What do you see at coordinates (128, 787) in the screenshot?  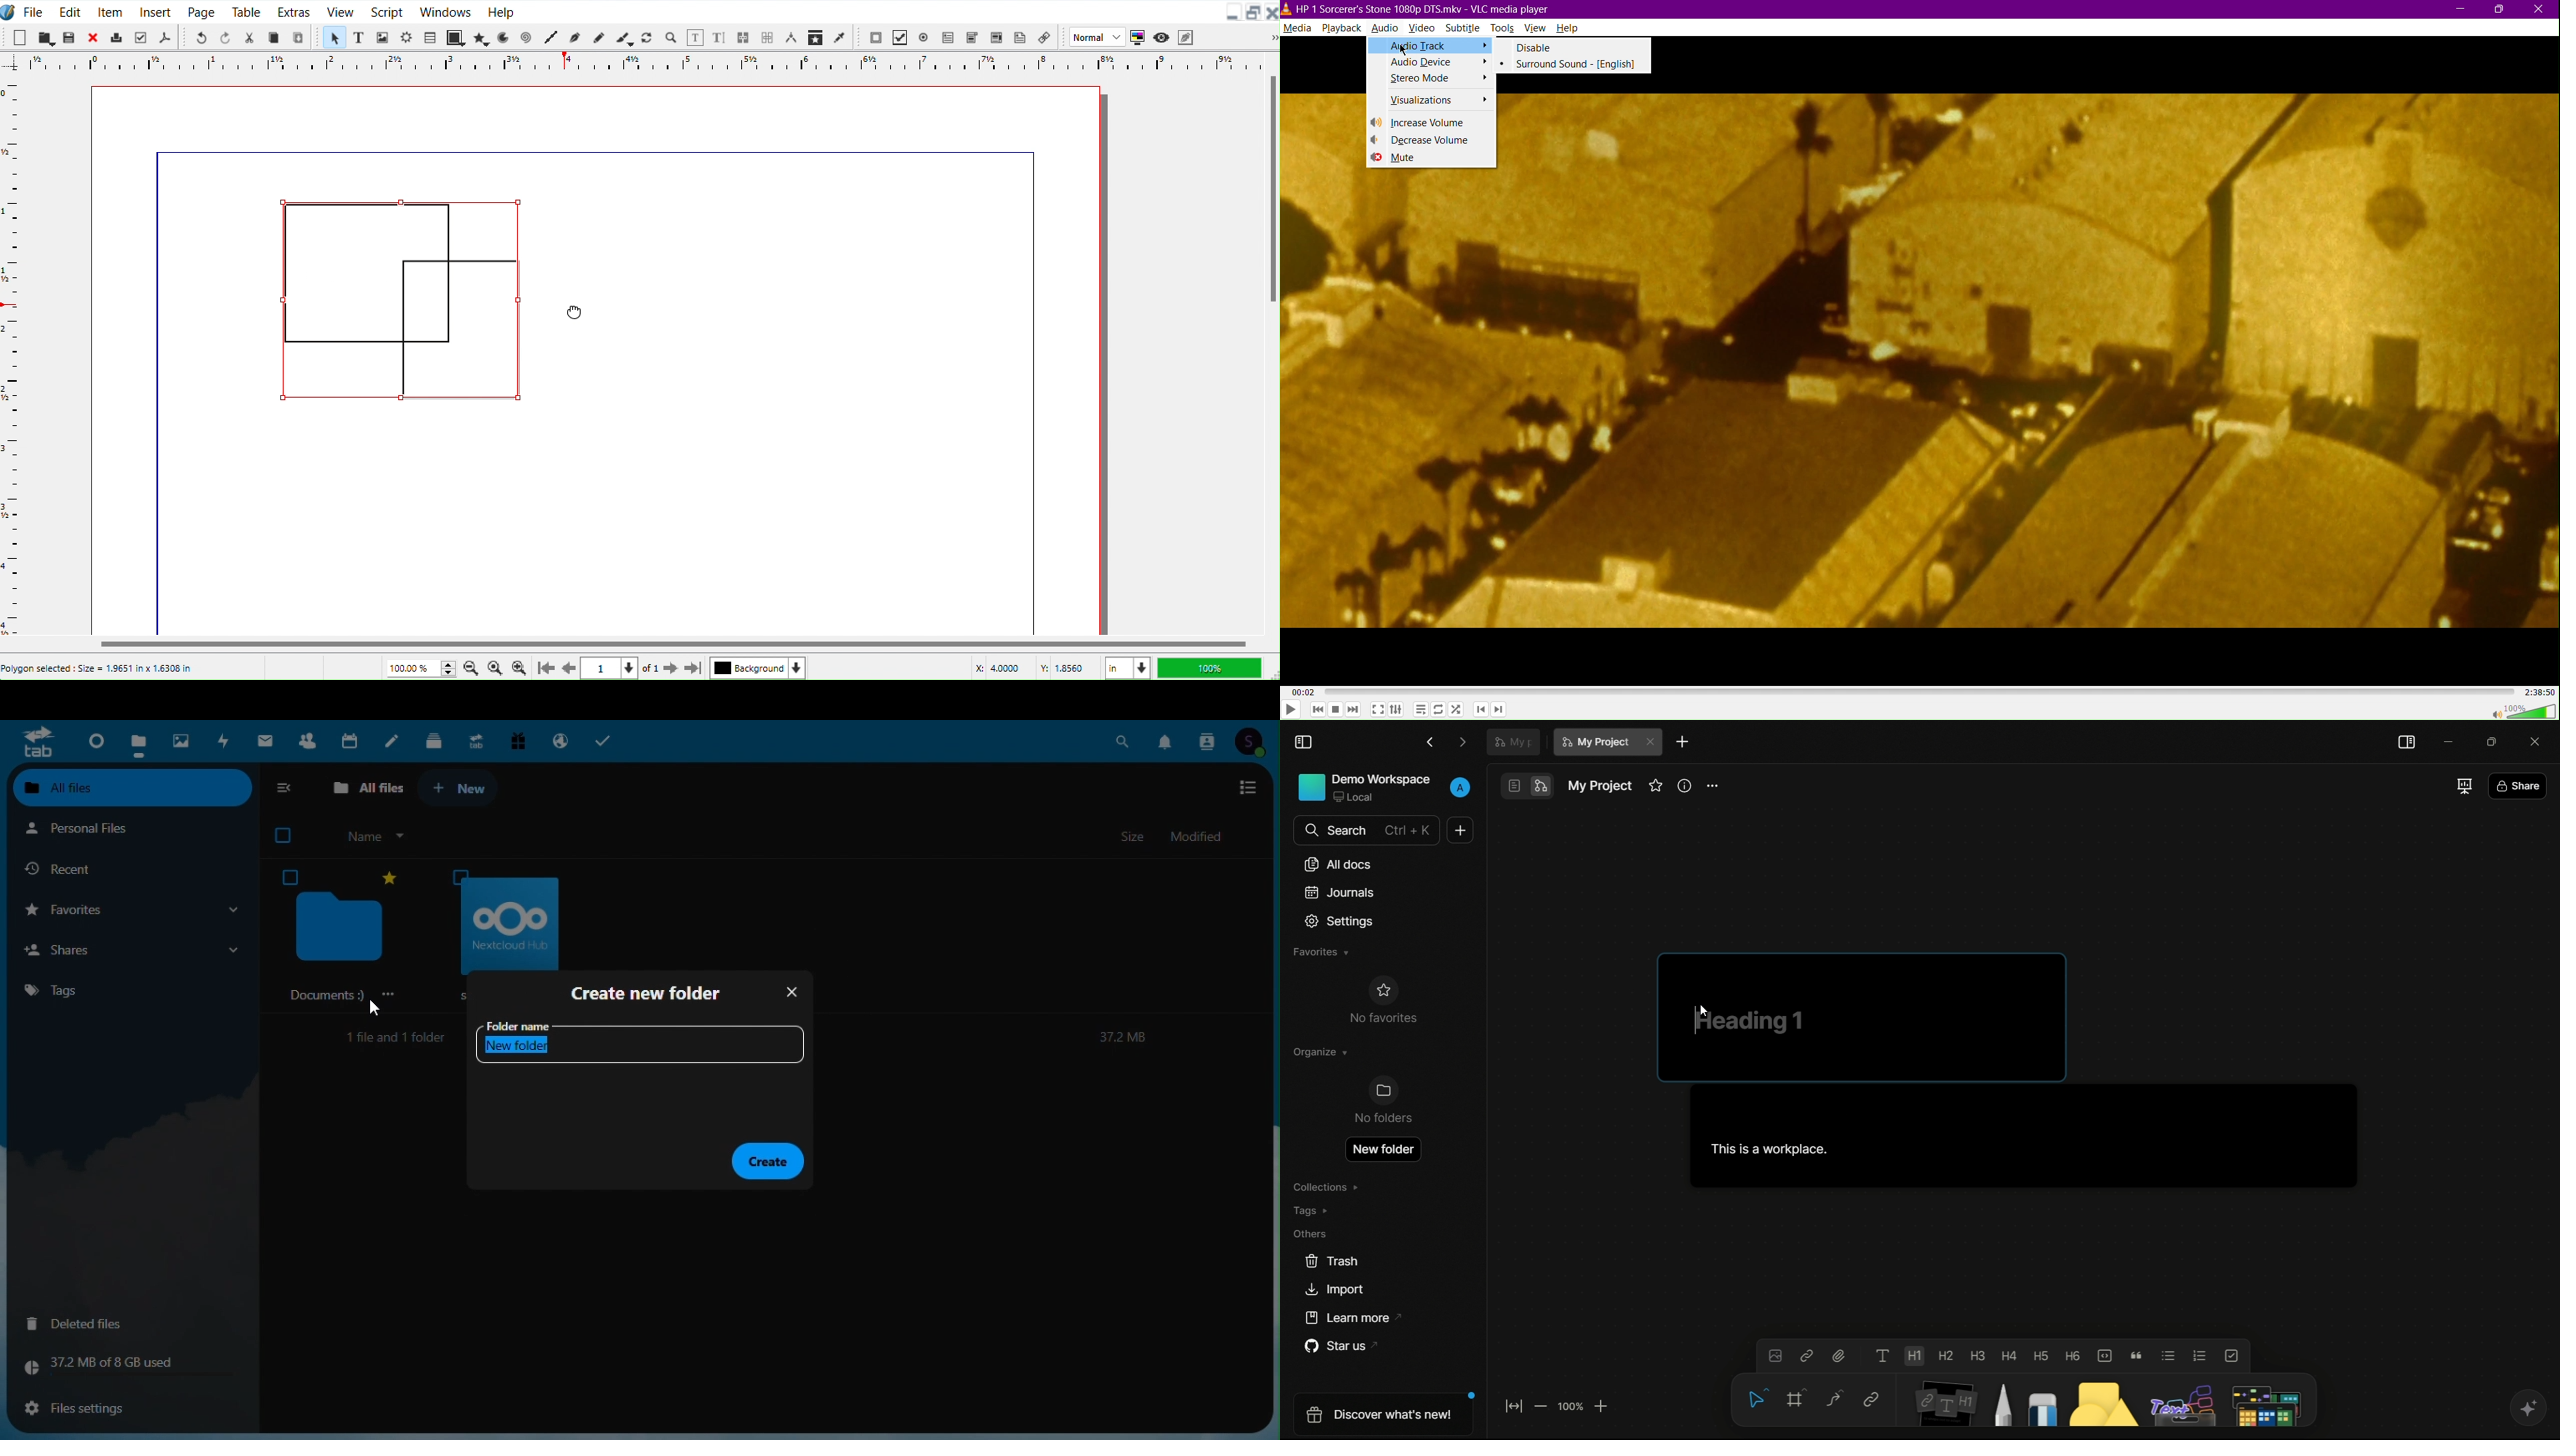 I see `All files` at bounding box center [128, 787].